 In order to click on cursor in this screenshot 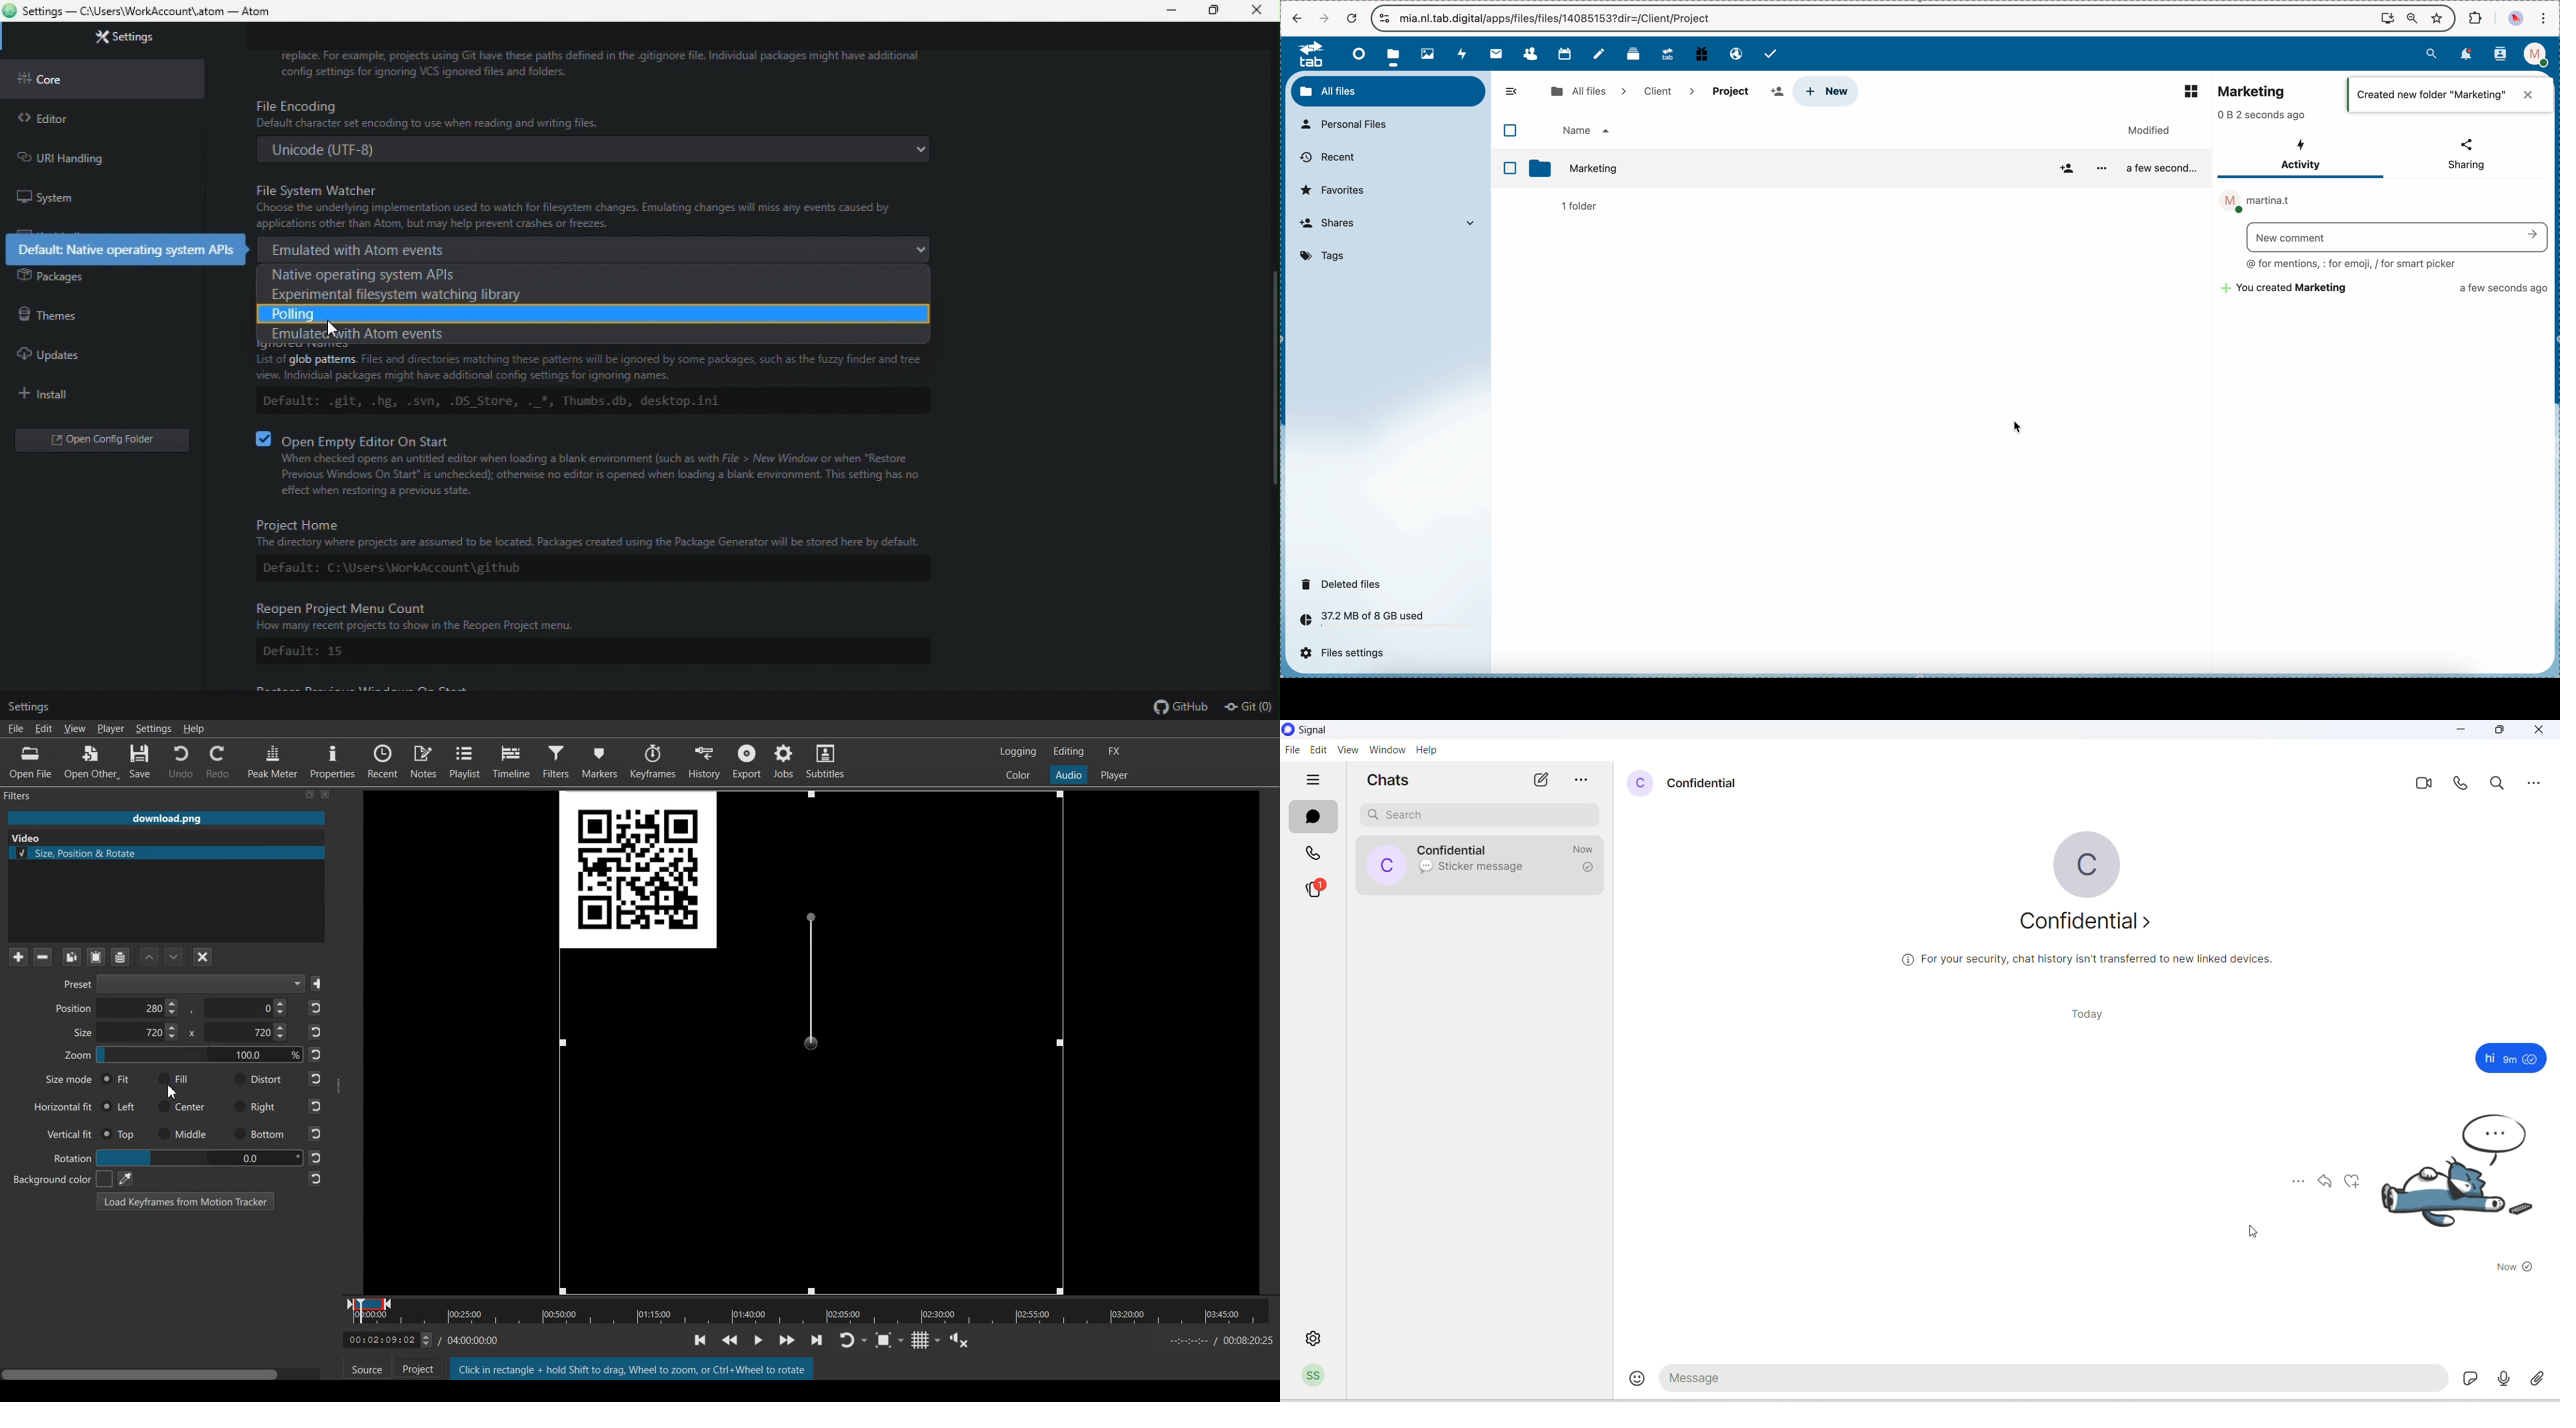, I will do `click(2018, 430)`.